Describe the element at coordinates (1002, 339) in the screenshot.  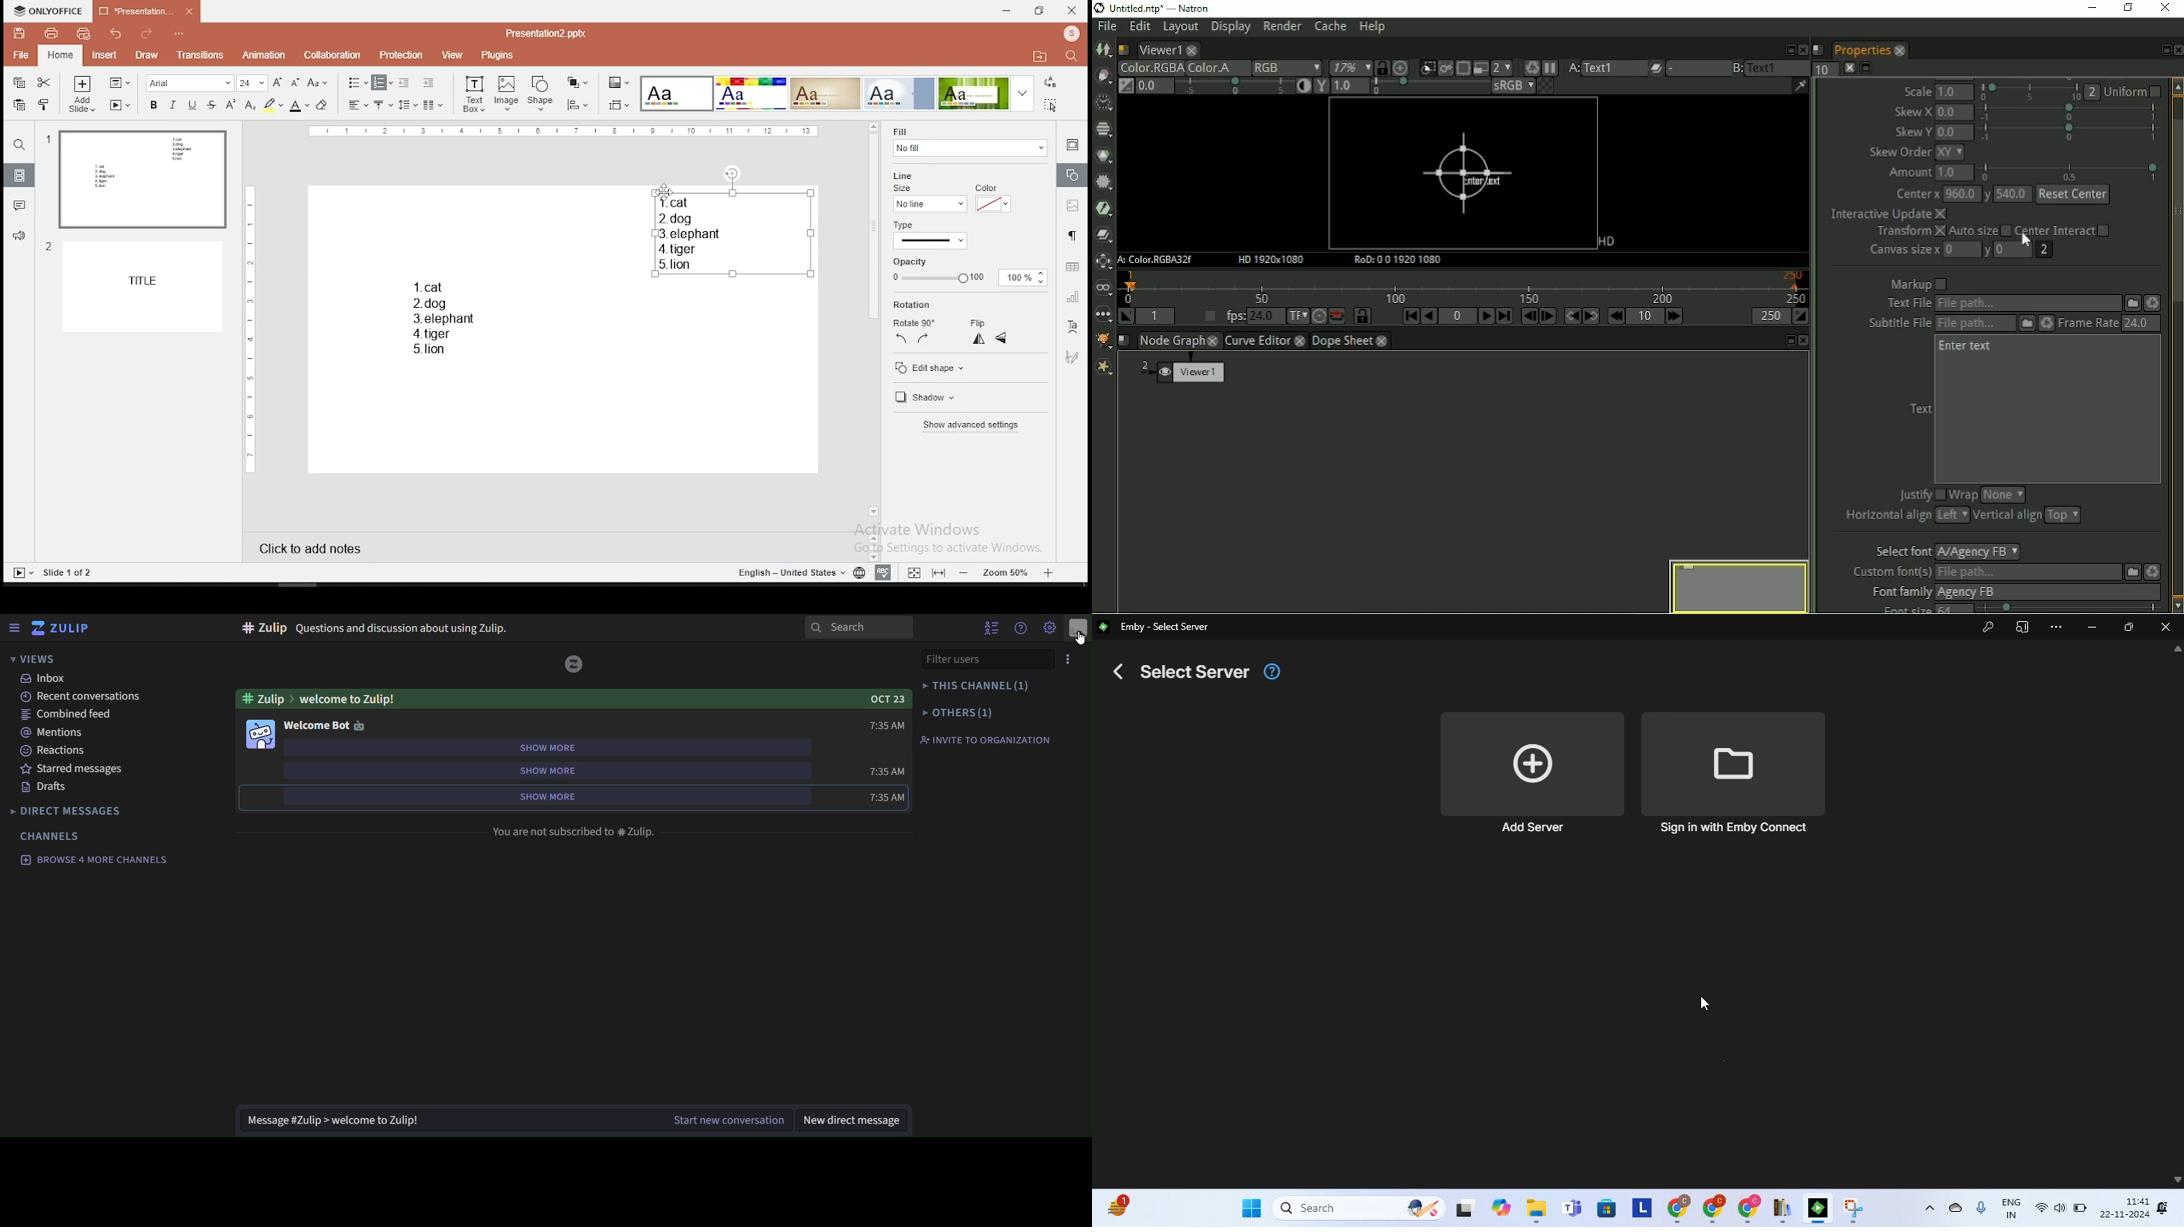
I see `flip horizontal` at that location.